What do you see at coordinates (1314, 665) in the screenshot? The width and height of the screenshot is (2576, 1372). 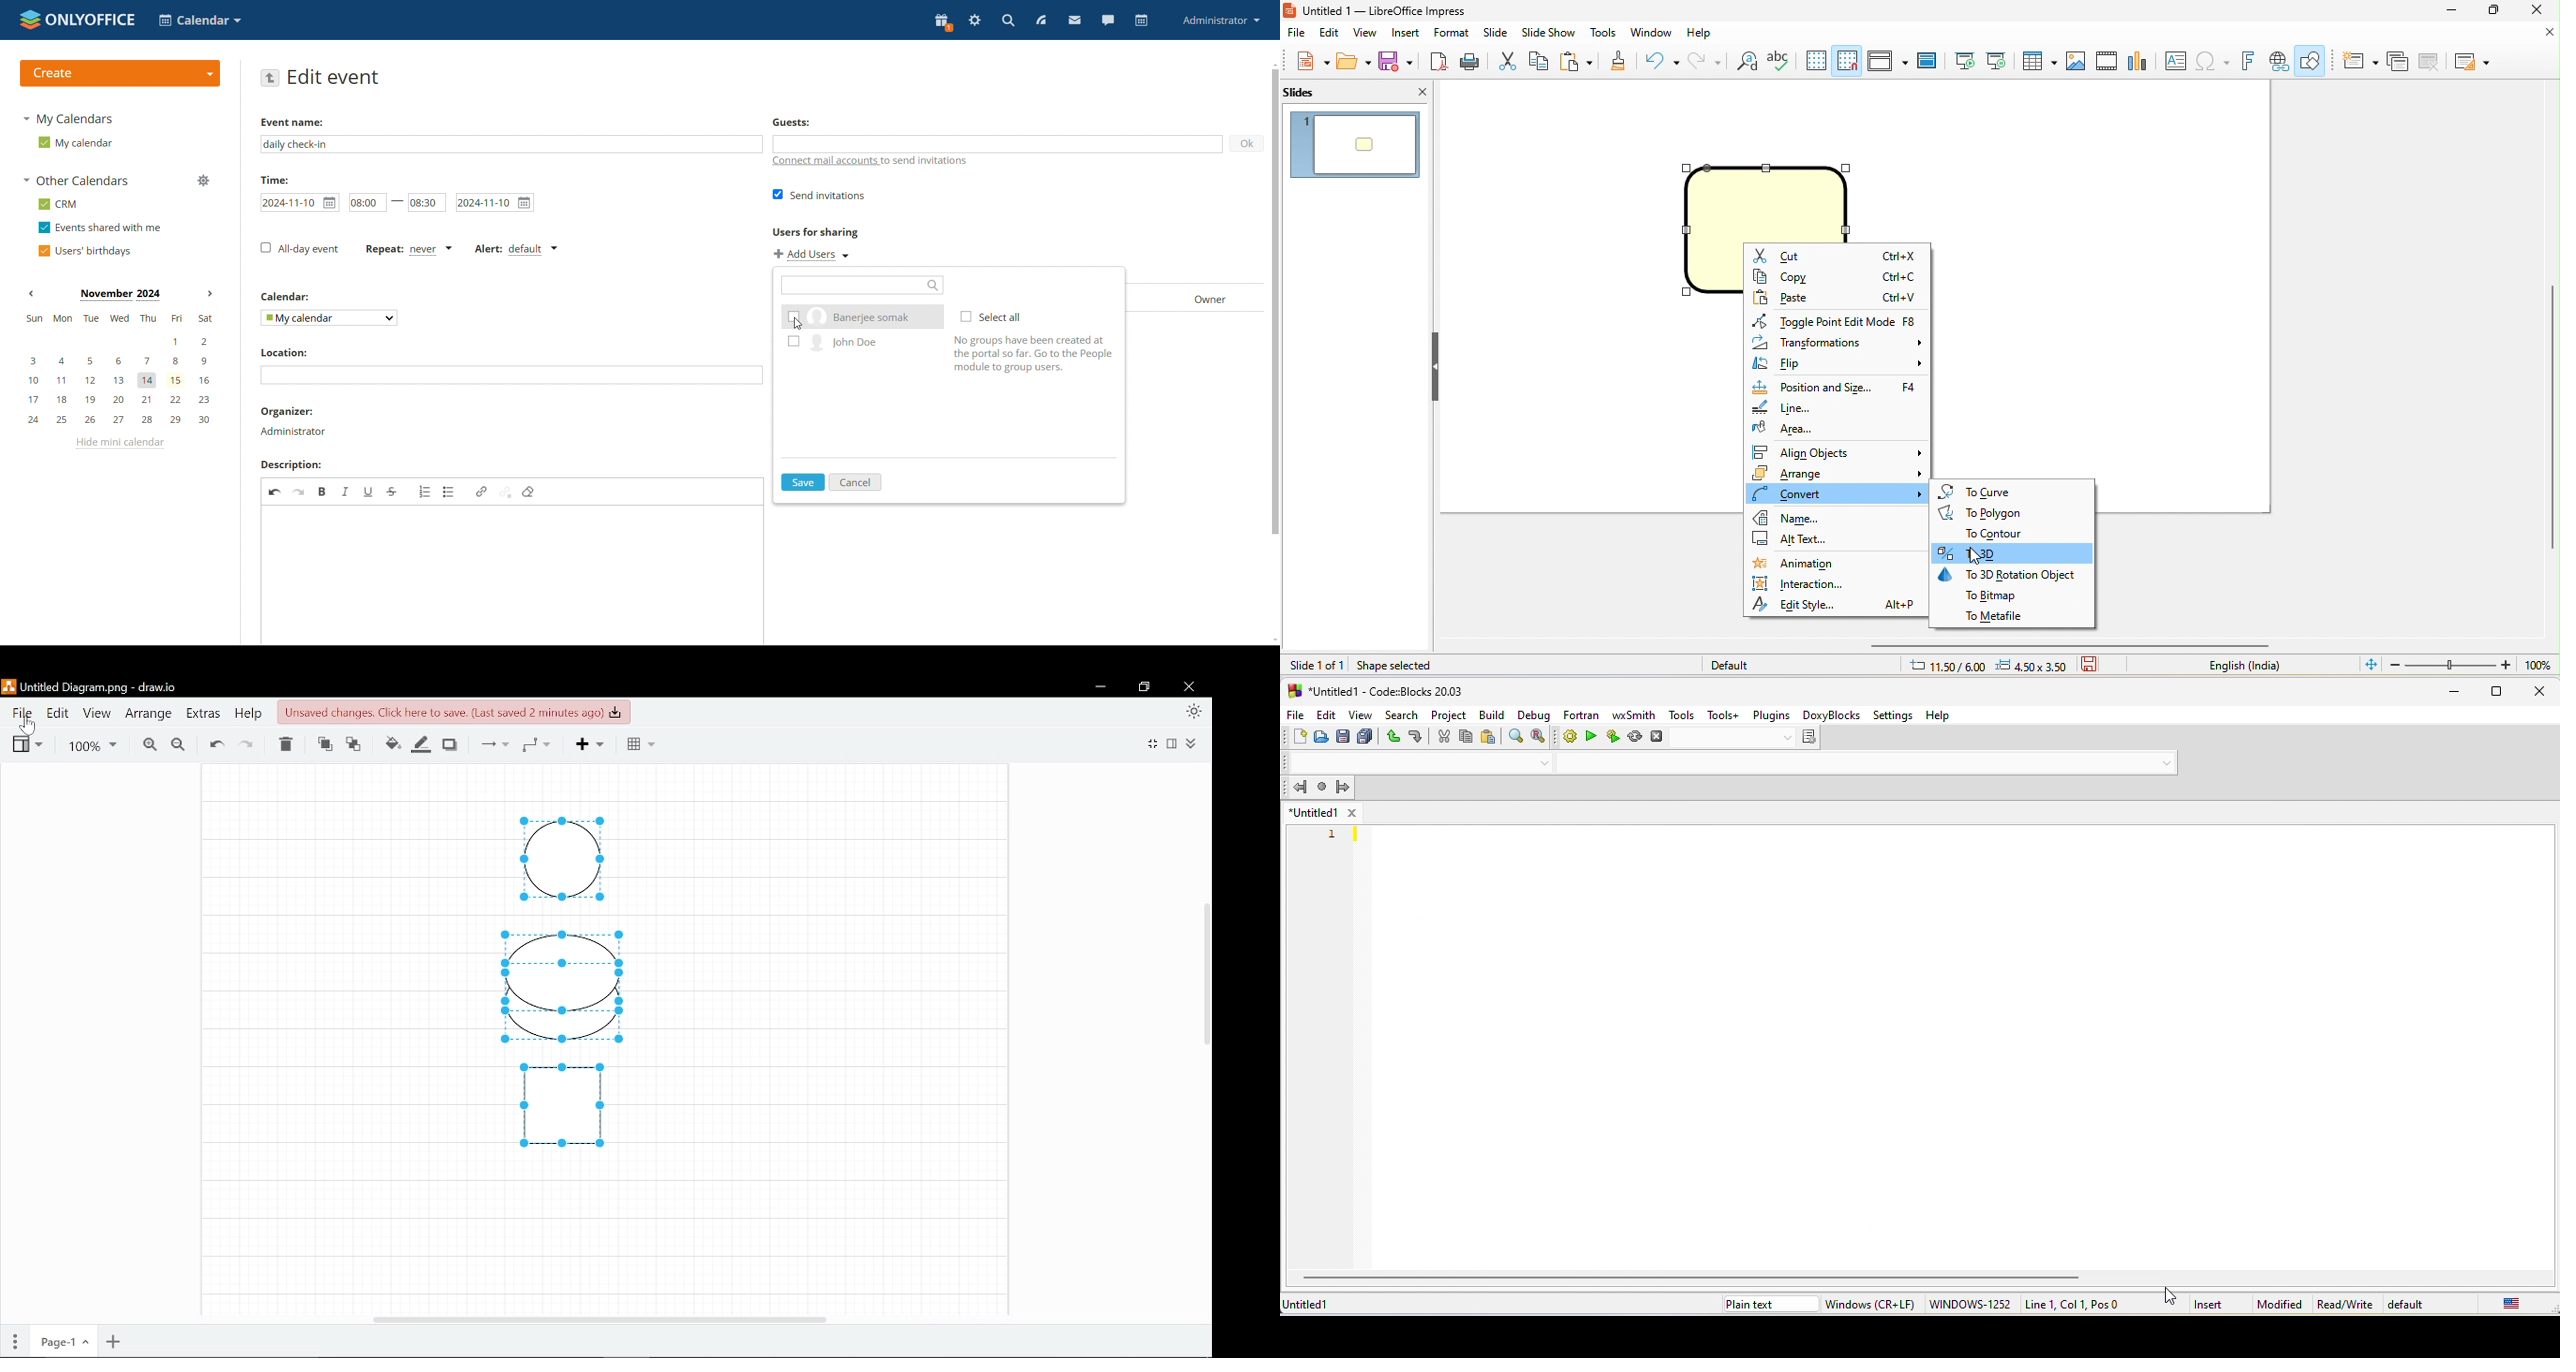 I see `slide 1 to 1` at bounding box center [1314, 665].